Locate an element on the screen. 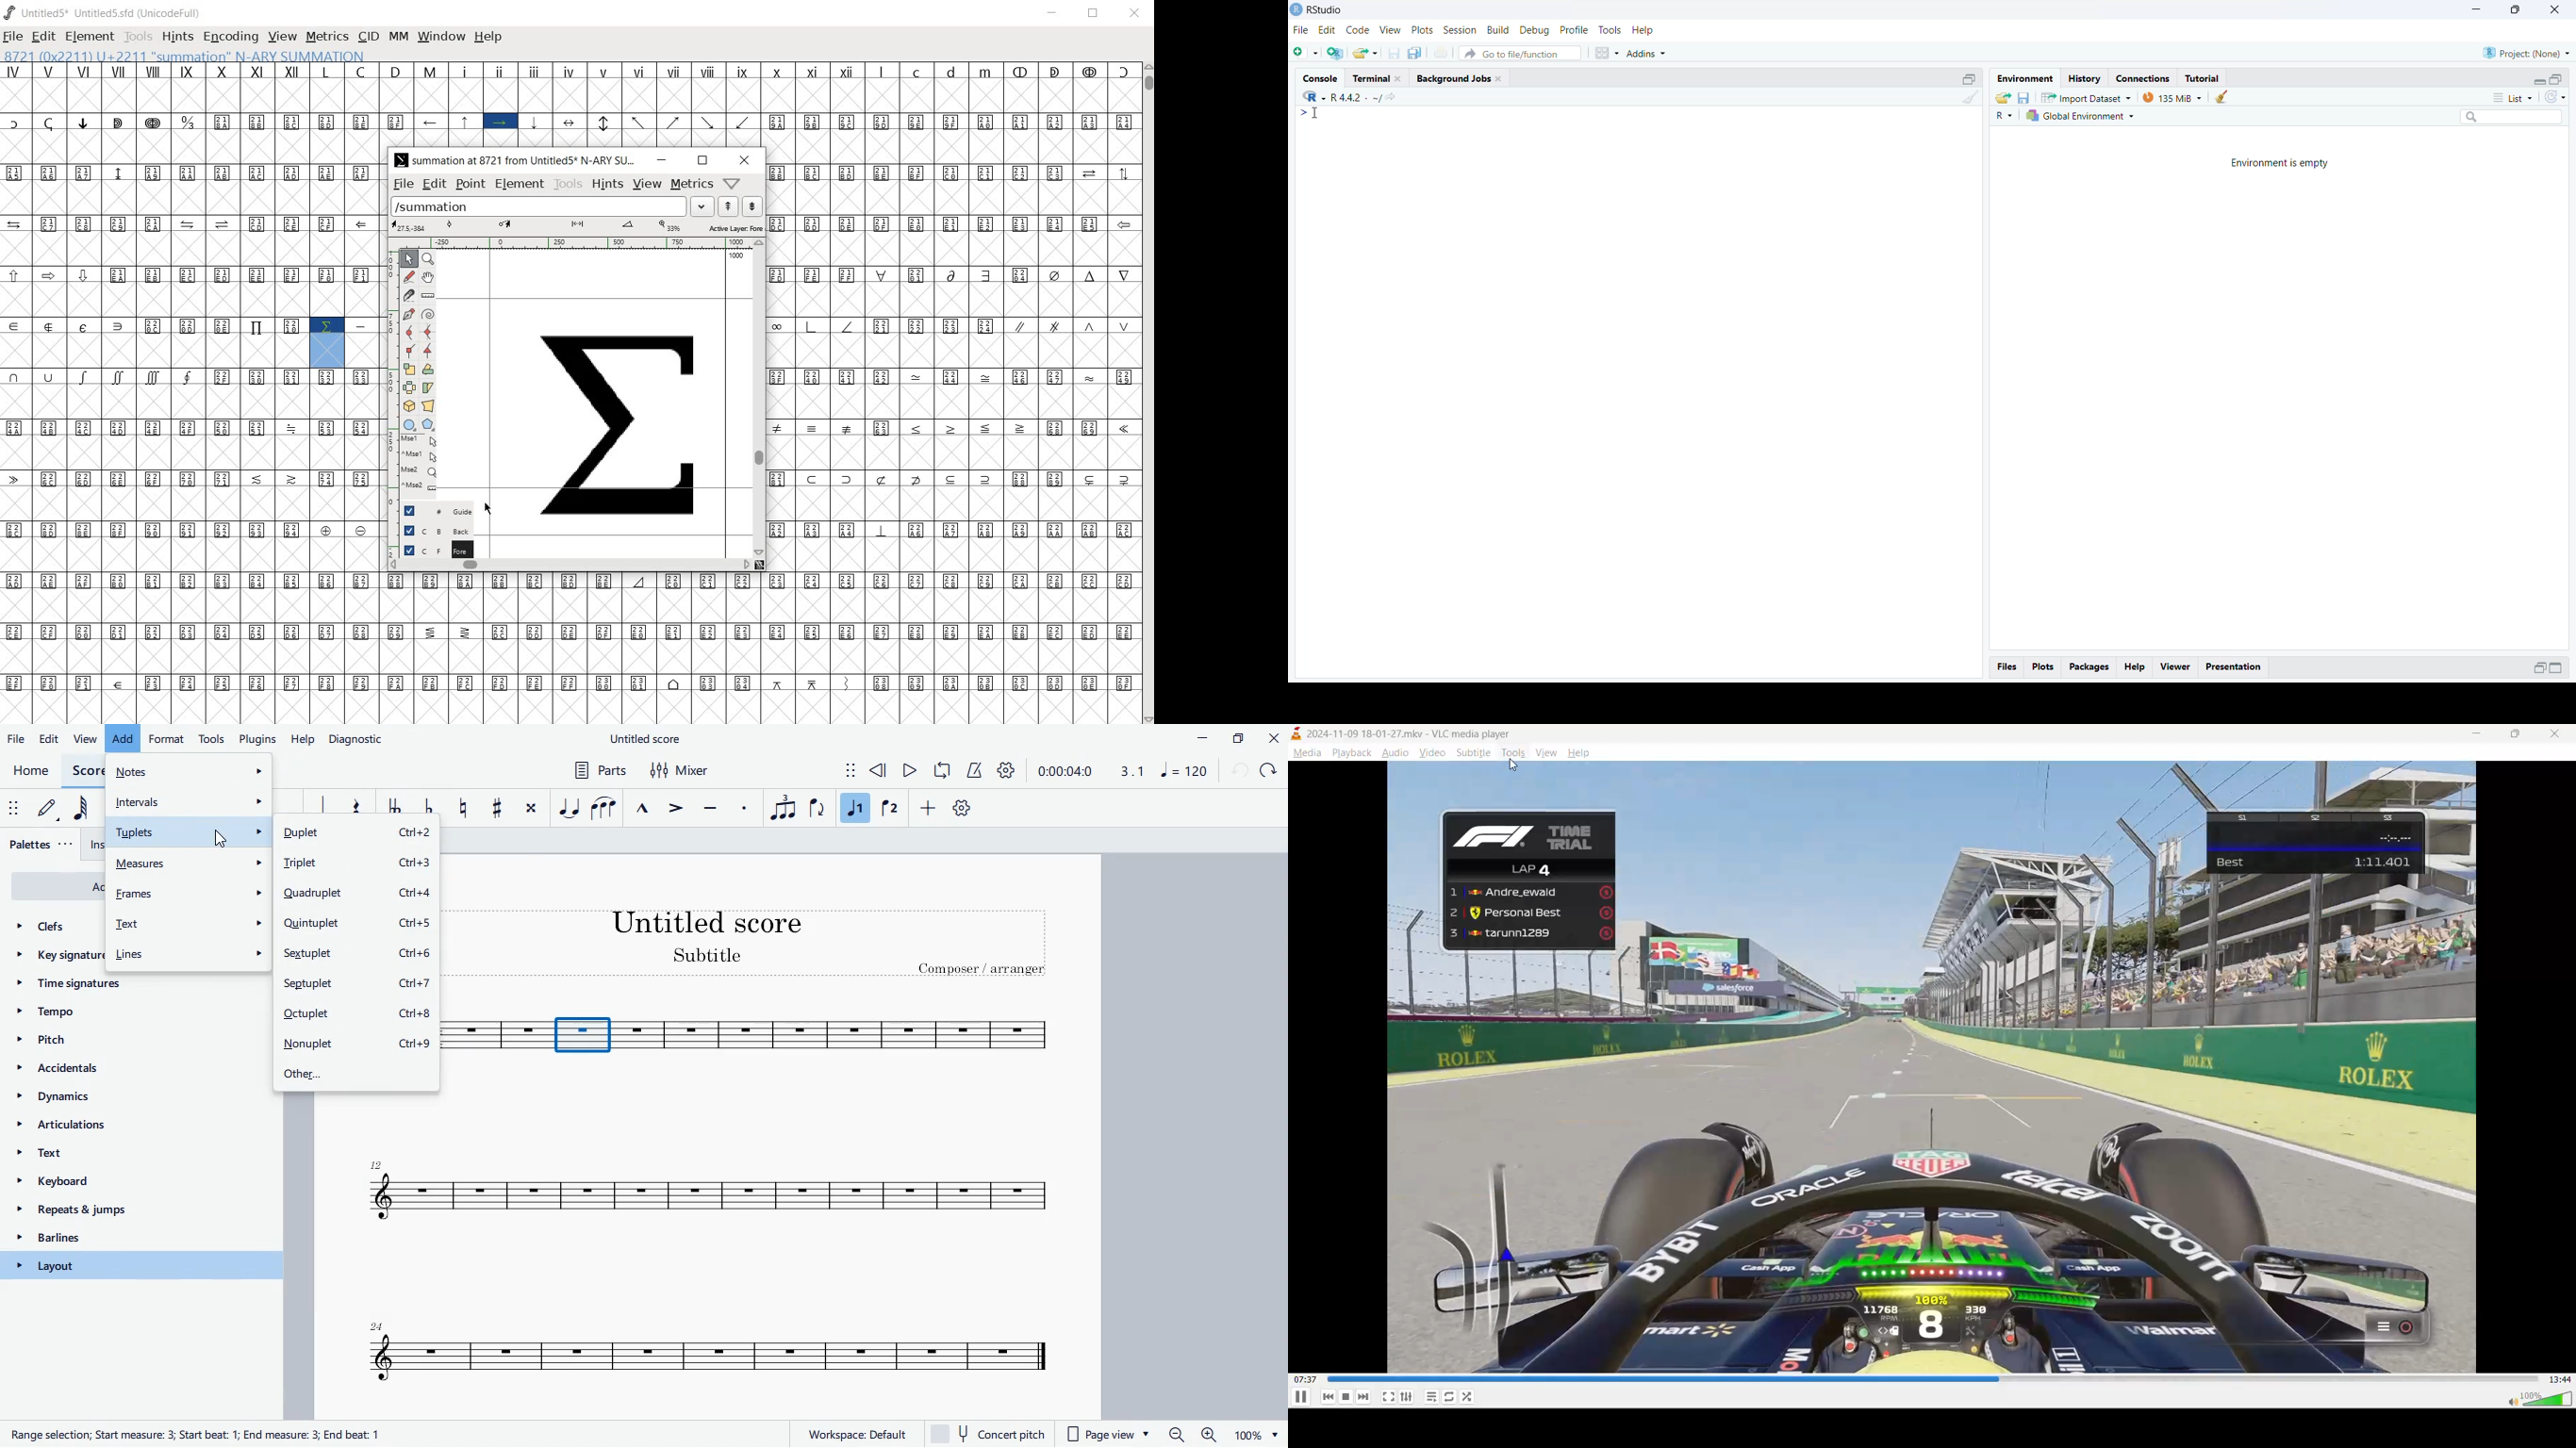  R is located at coordinates (1310, 95).